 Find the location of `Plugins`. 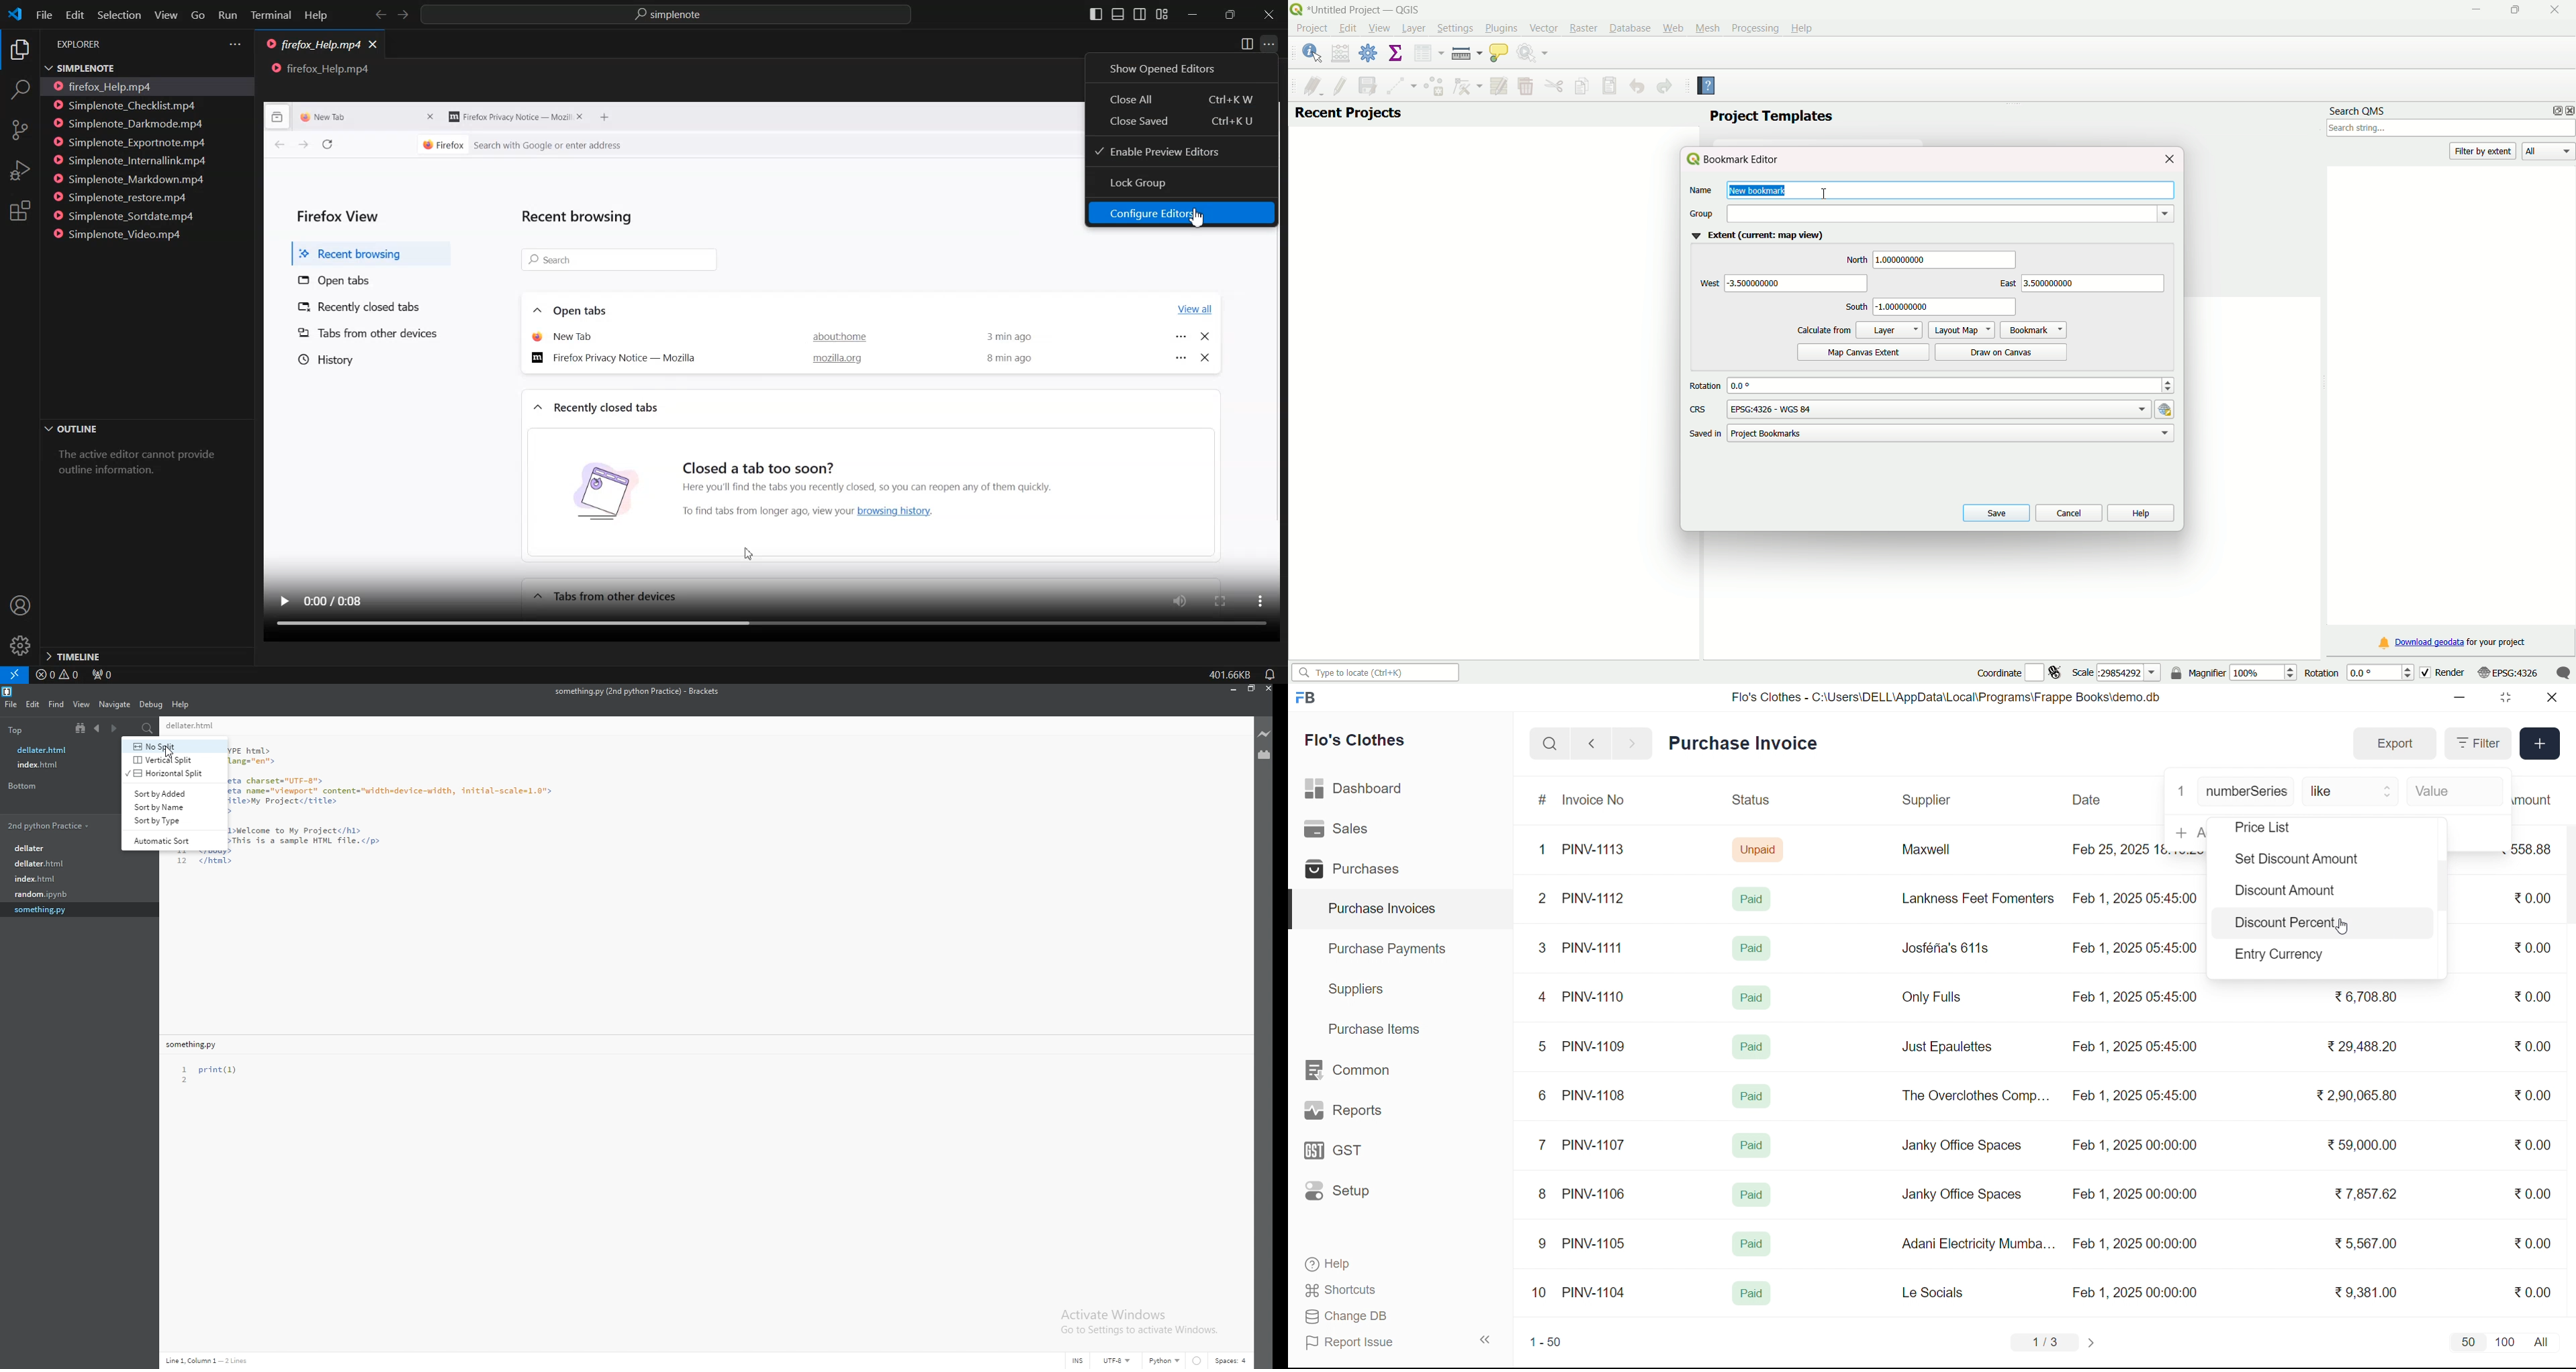

Plugins is located at coordinates (1501, 28).